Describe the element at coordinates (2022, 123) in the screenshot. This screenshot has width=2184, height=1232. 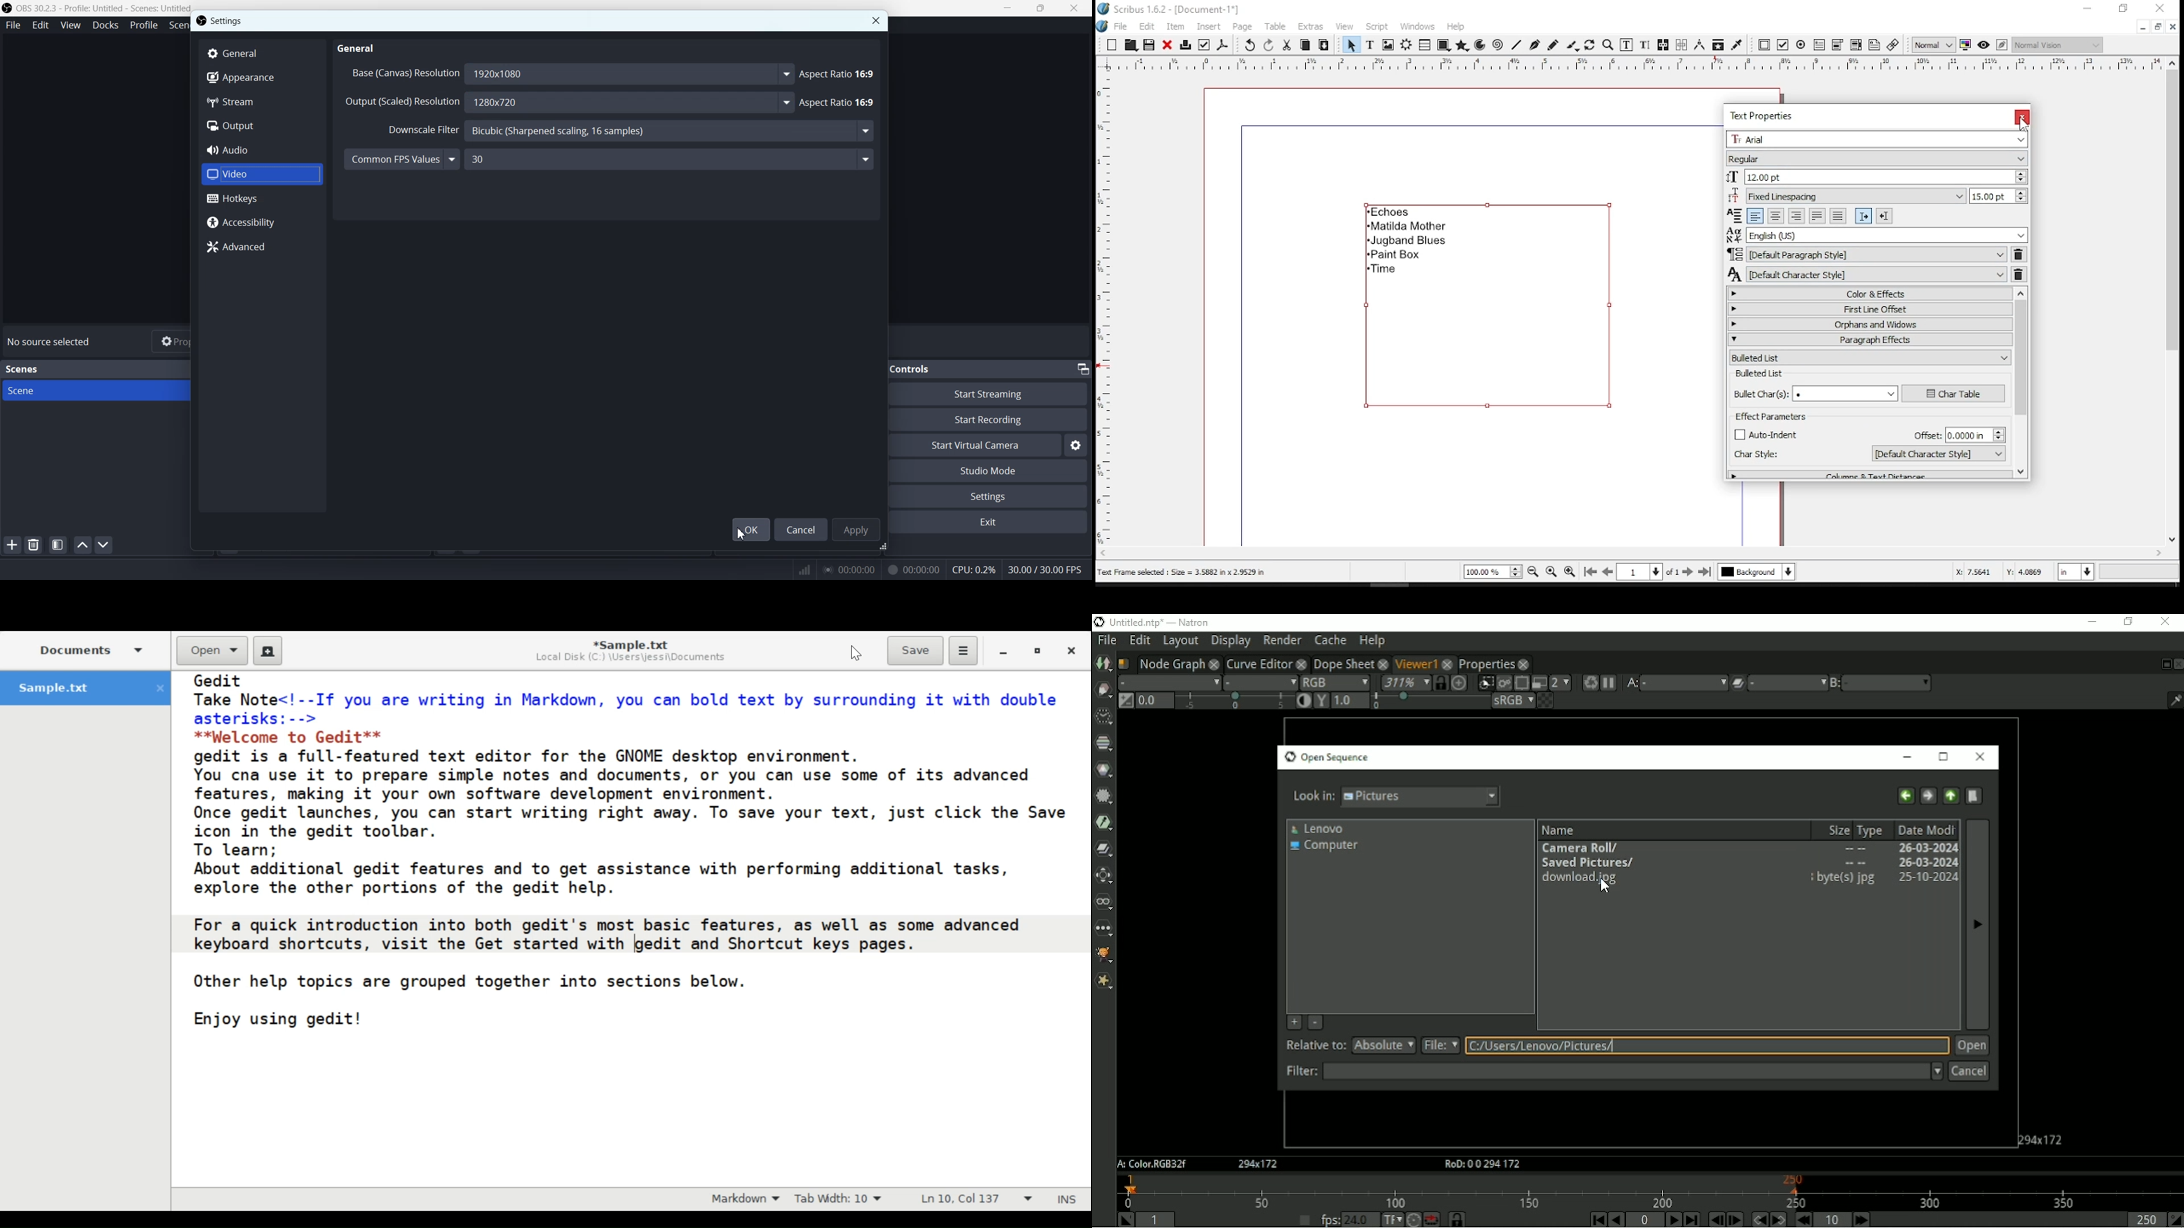
I see `mouse pointer` at that location.